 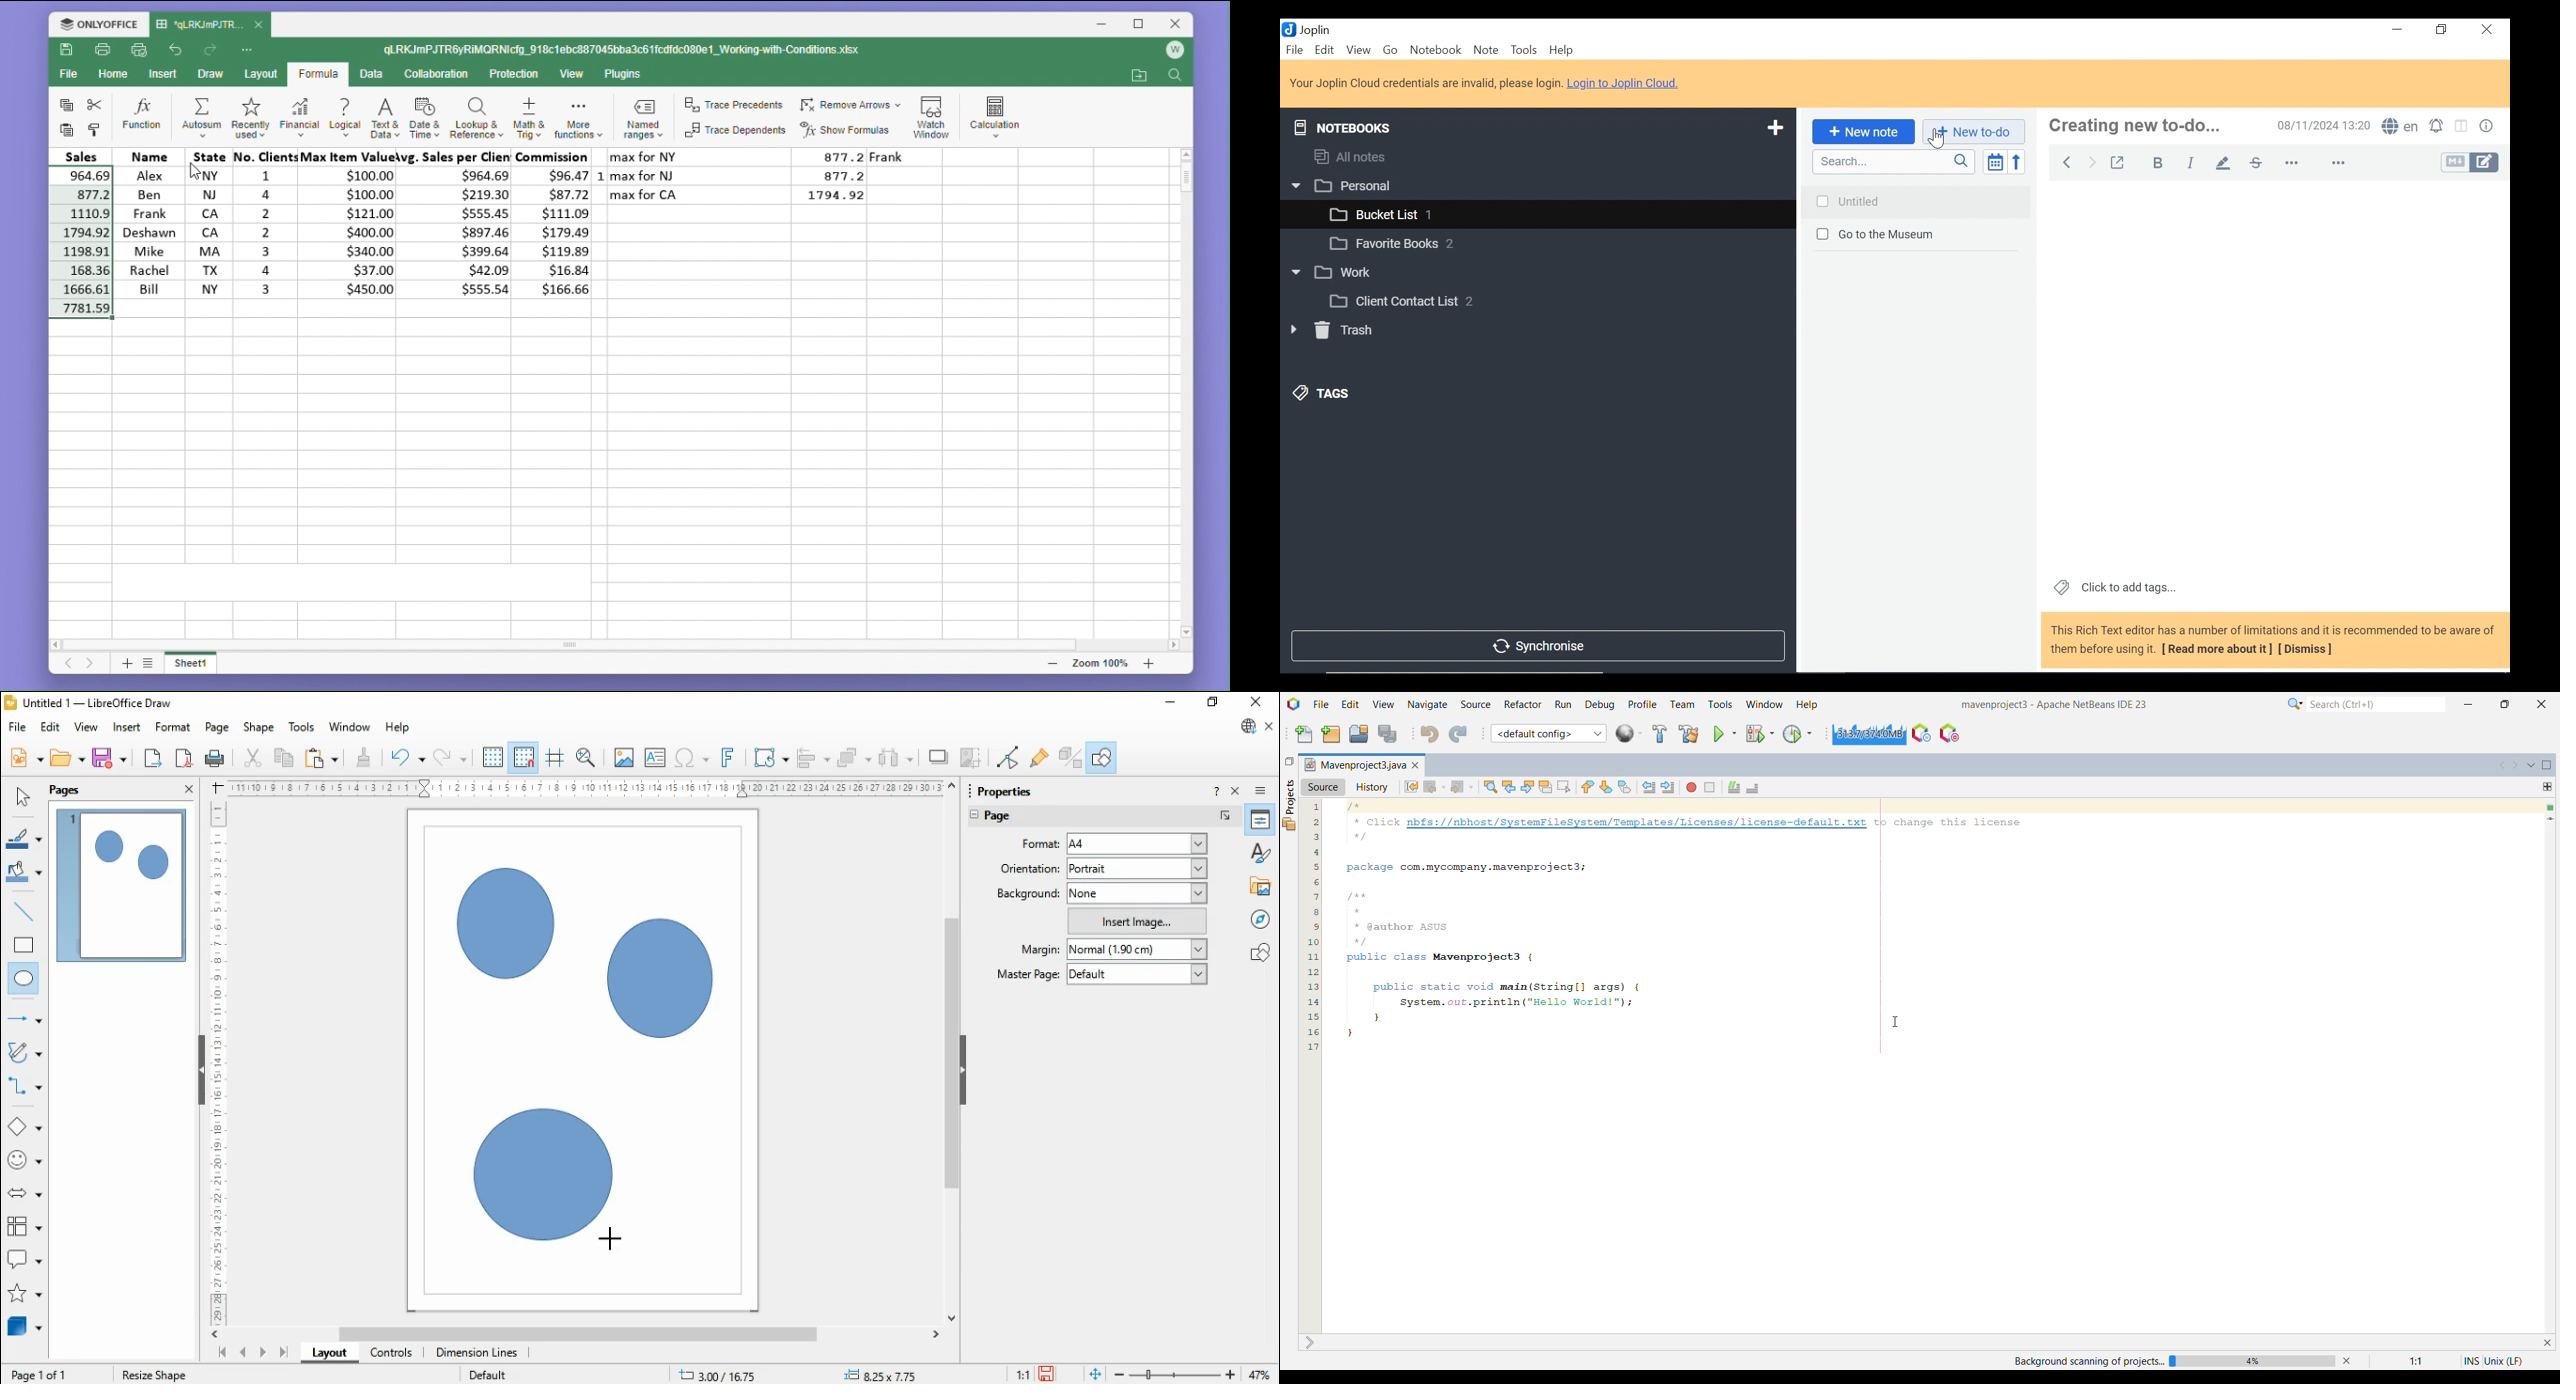 I want to click on Add a New Notebook, so click(x=1777, y=126).